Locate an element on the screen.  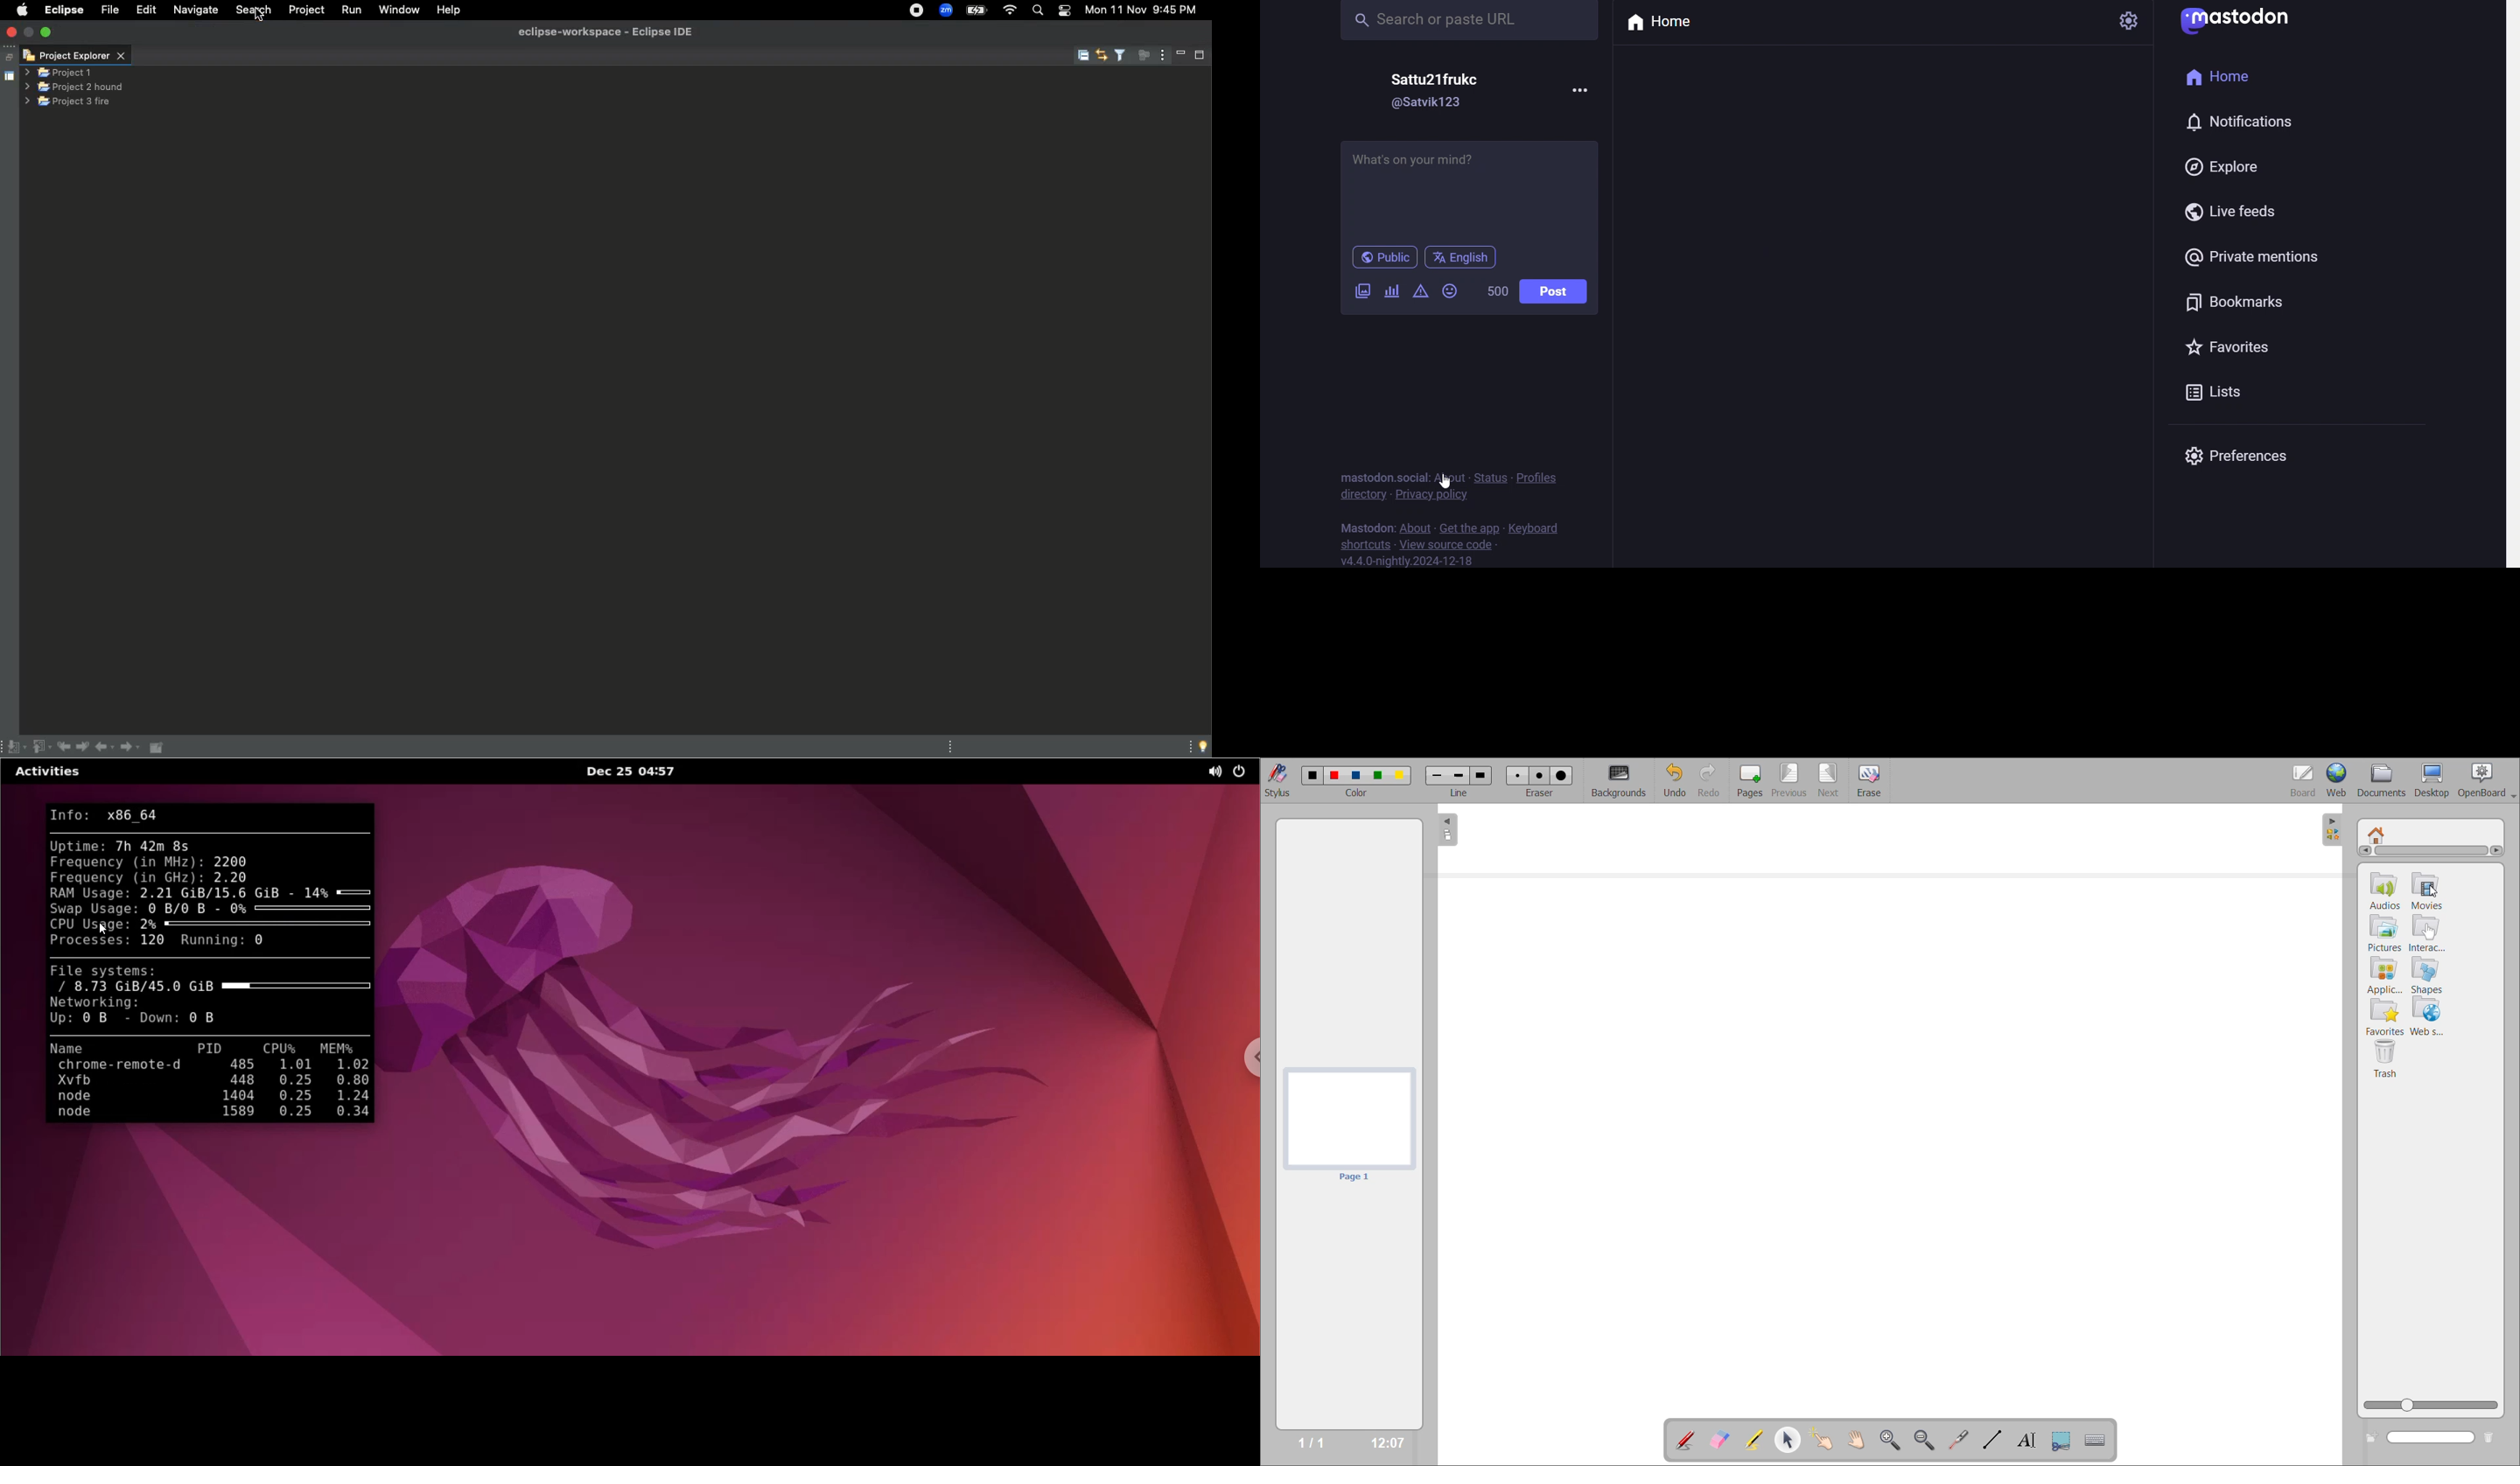
Window is located at coordinates (400, 10).